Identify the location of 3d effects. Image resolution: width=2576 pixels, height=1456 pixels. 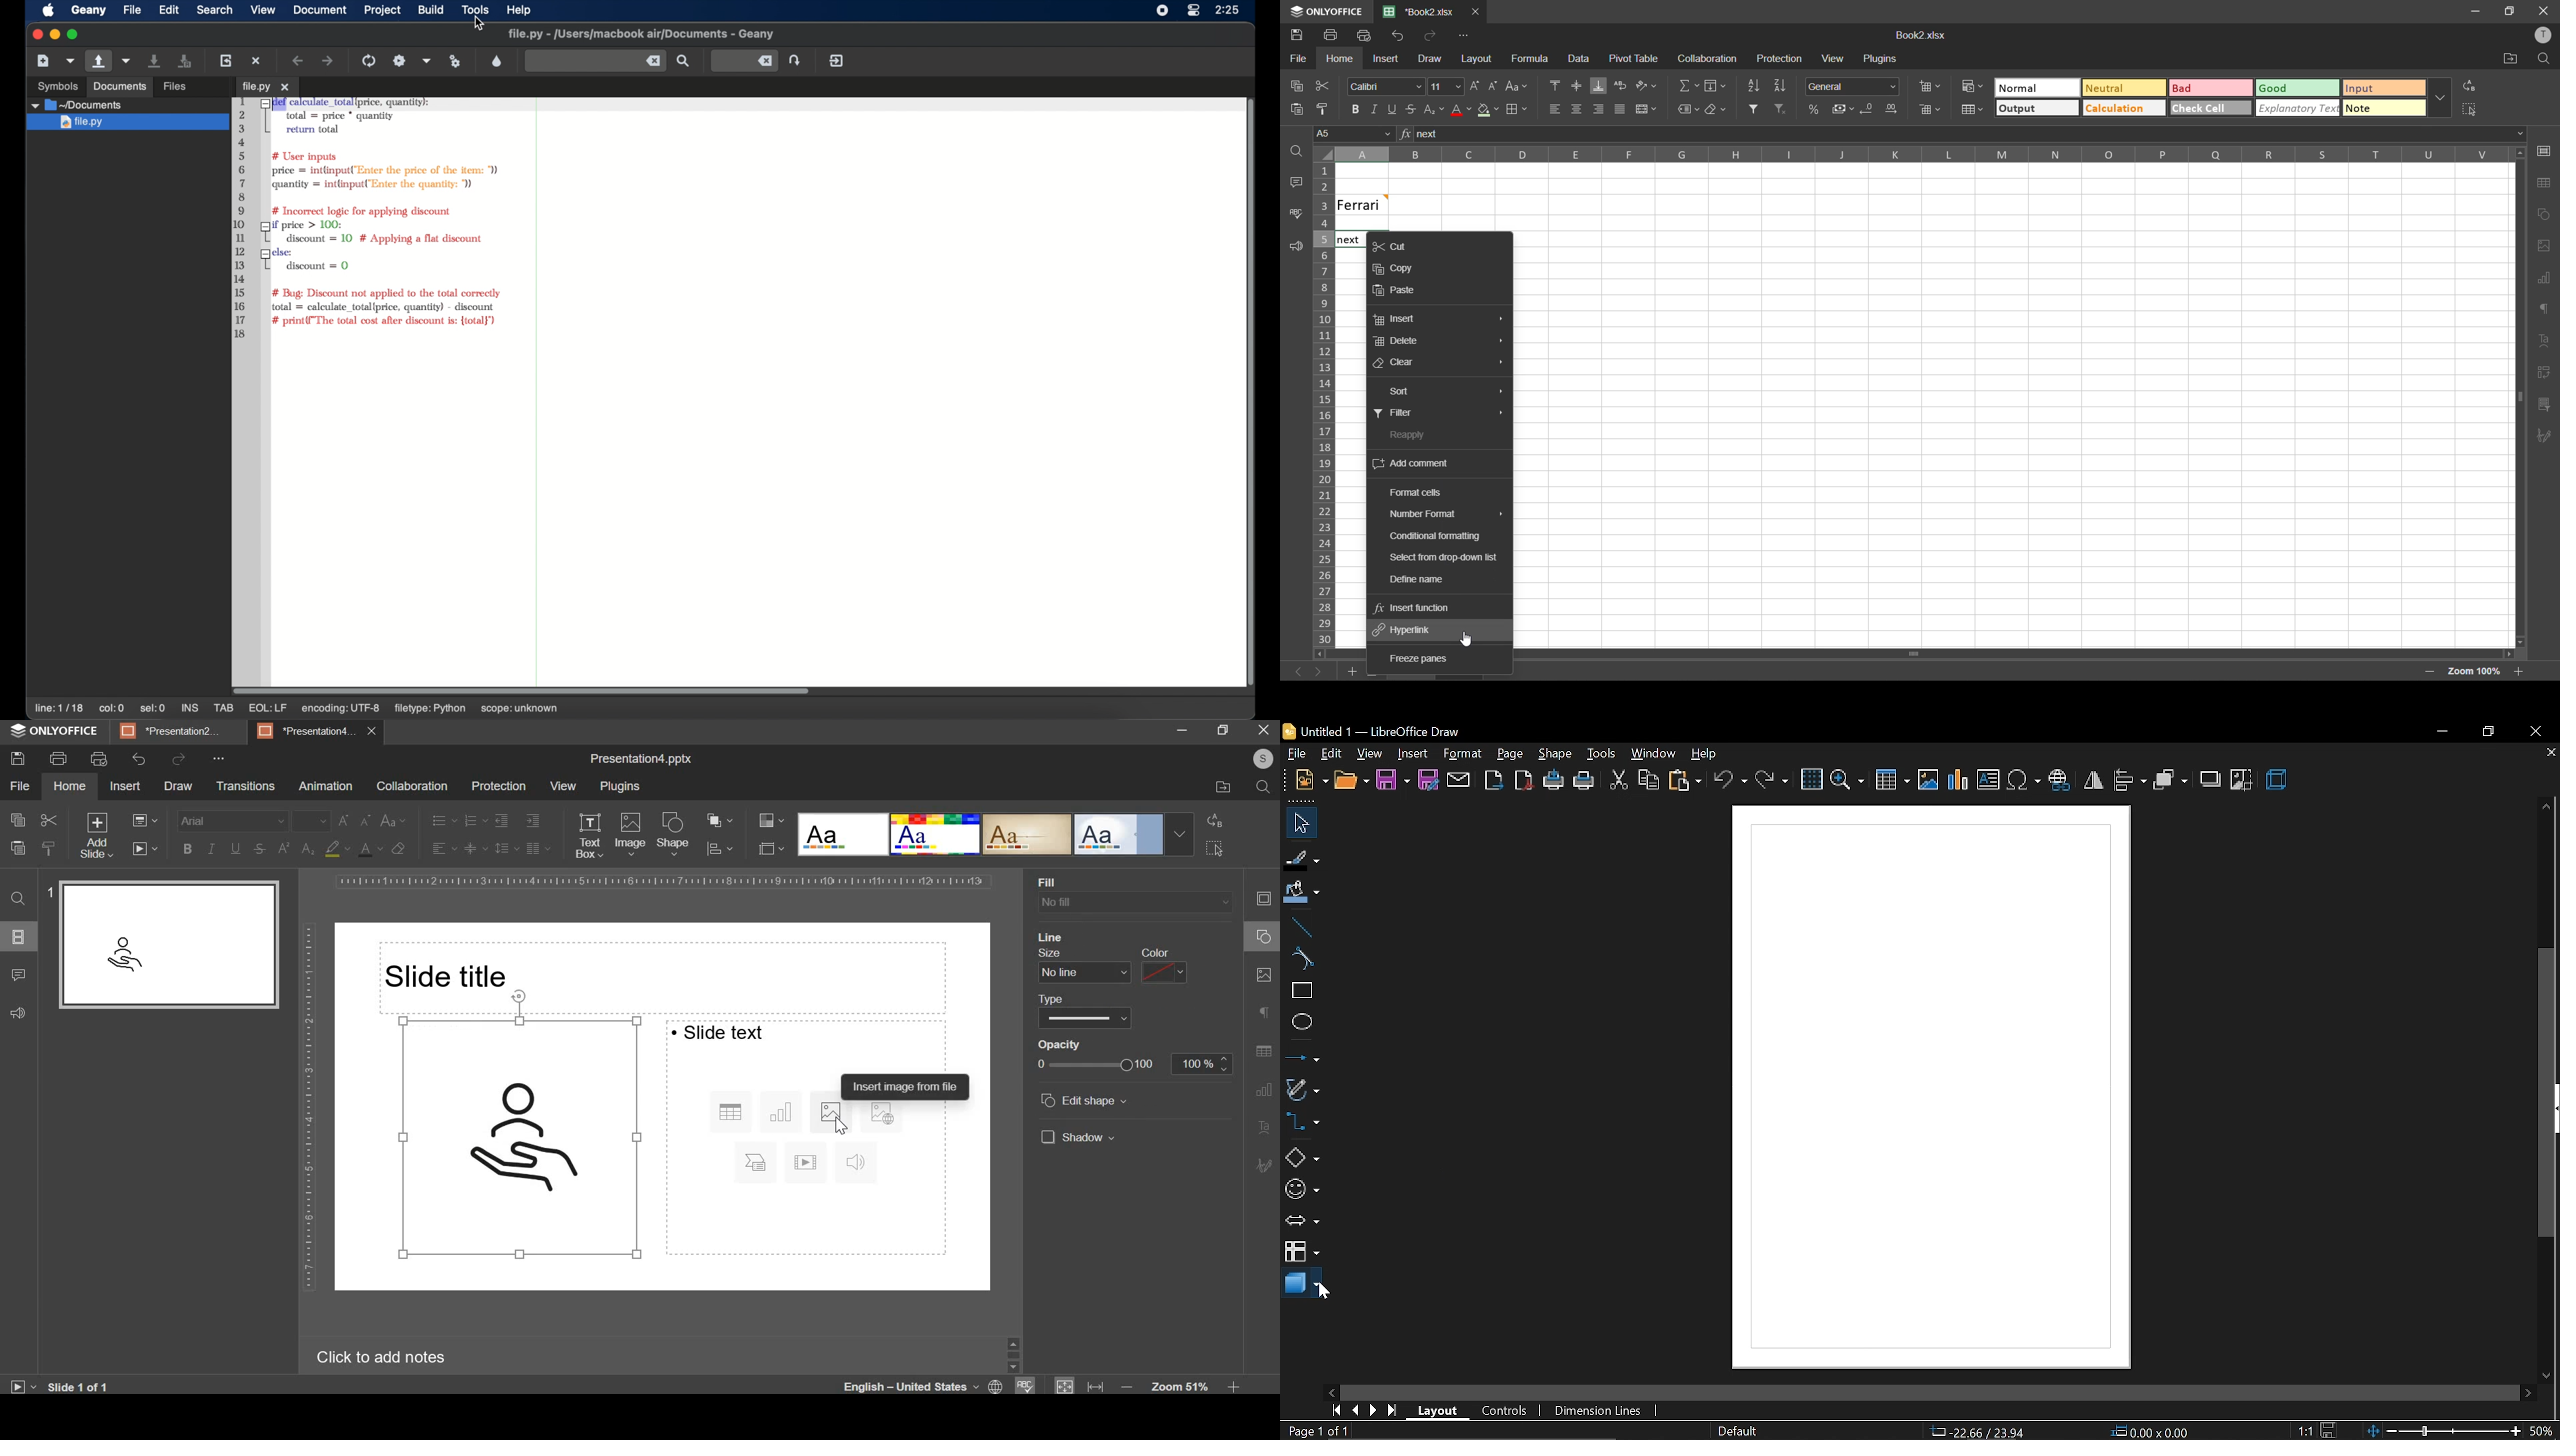
(2277, 780).